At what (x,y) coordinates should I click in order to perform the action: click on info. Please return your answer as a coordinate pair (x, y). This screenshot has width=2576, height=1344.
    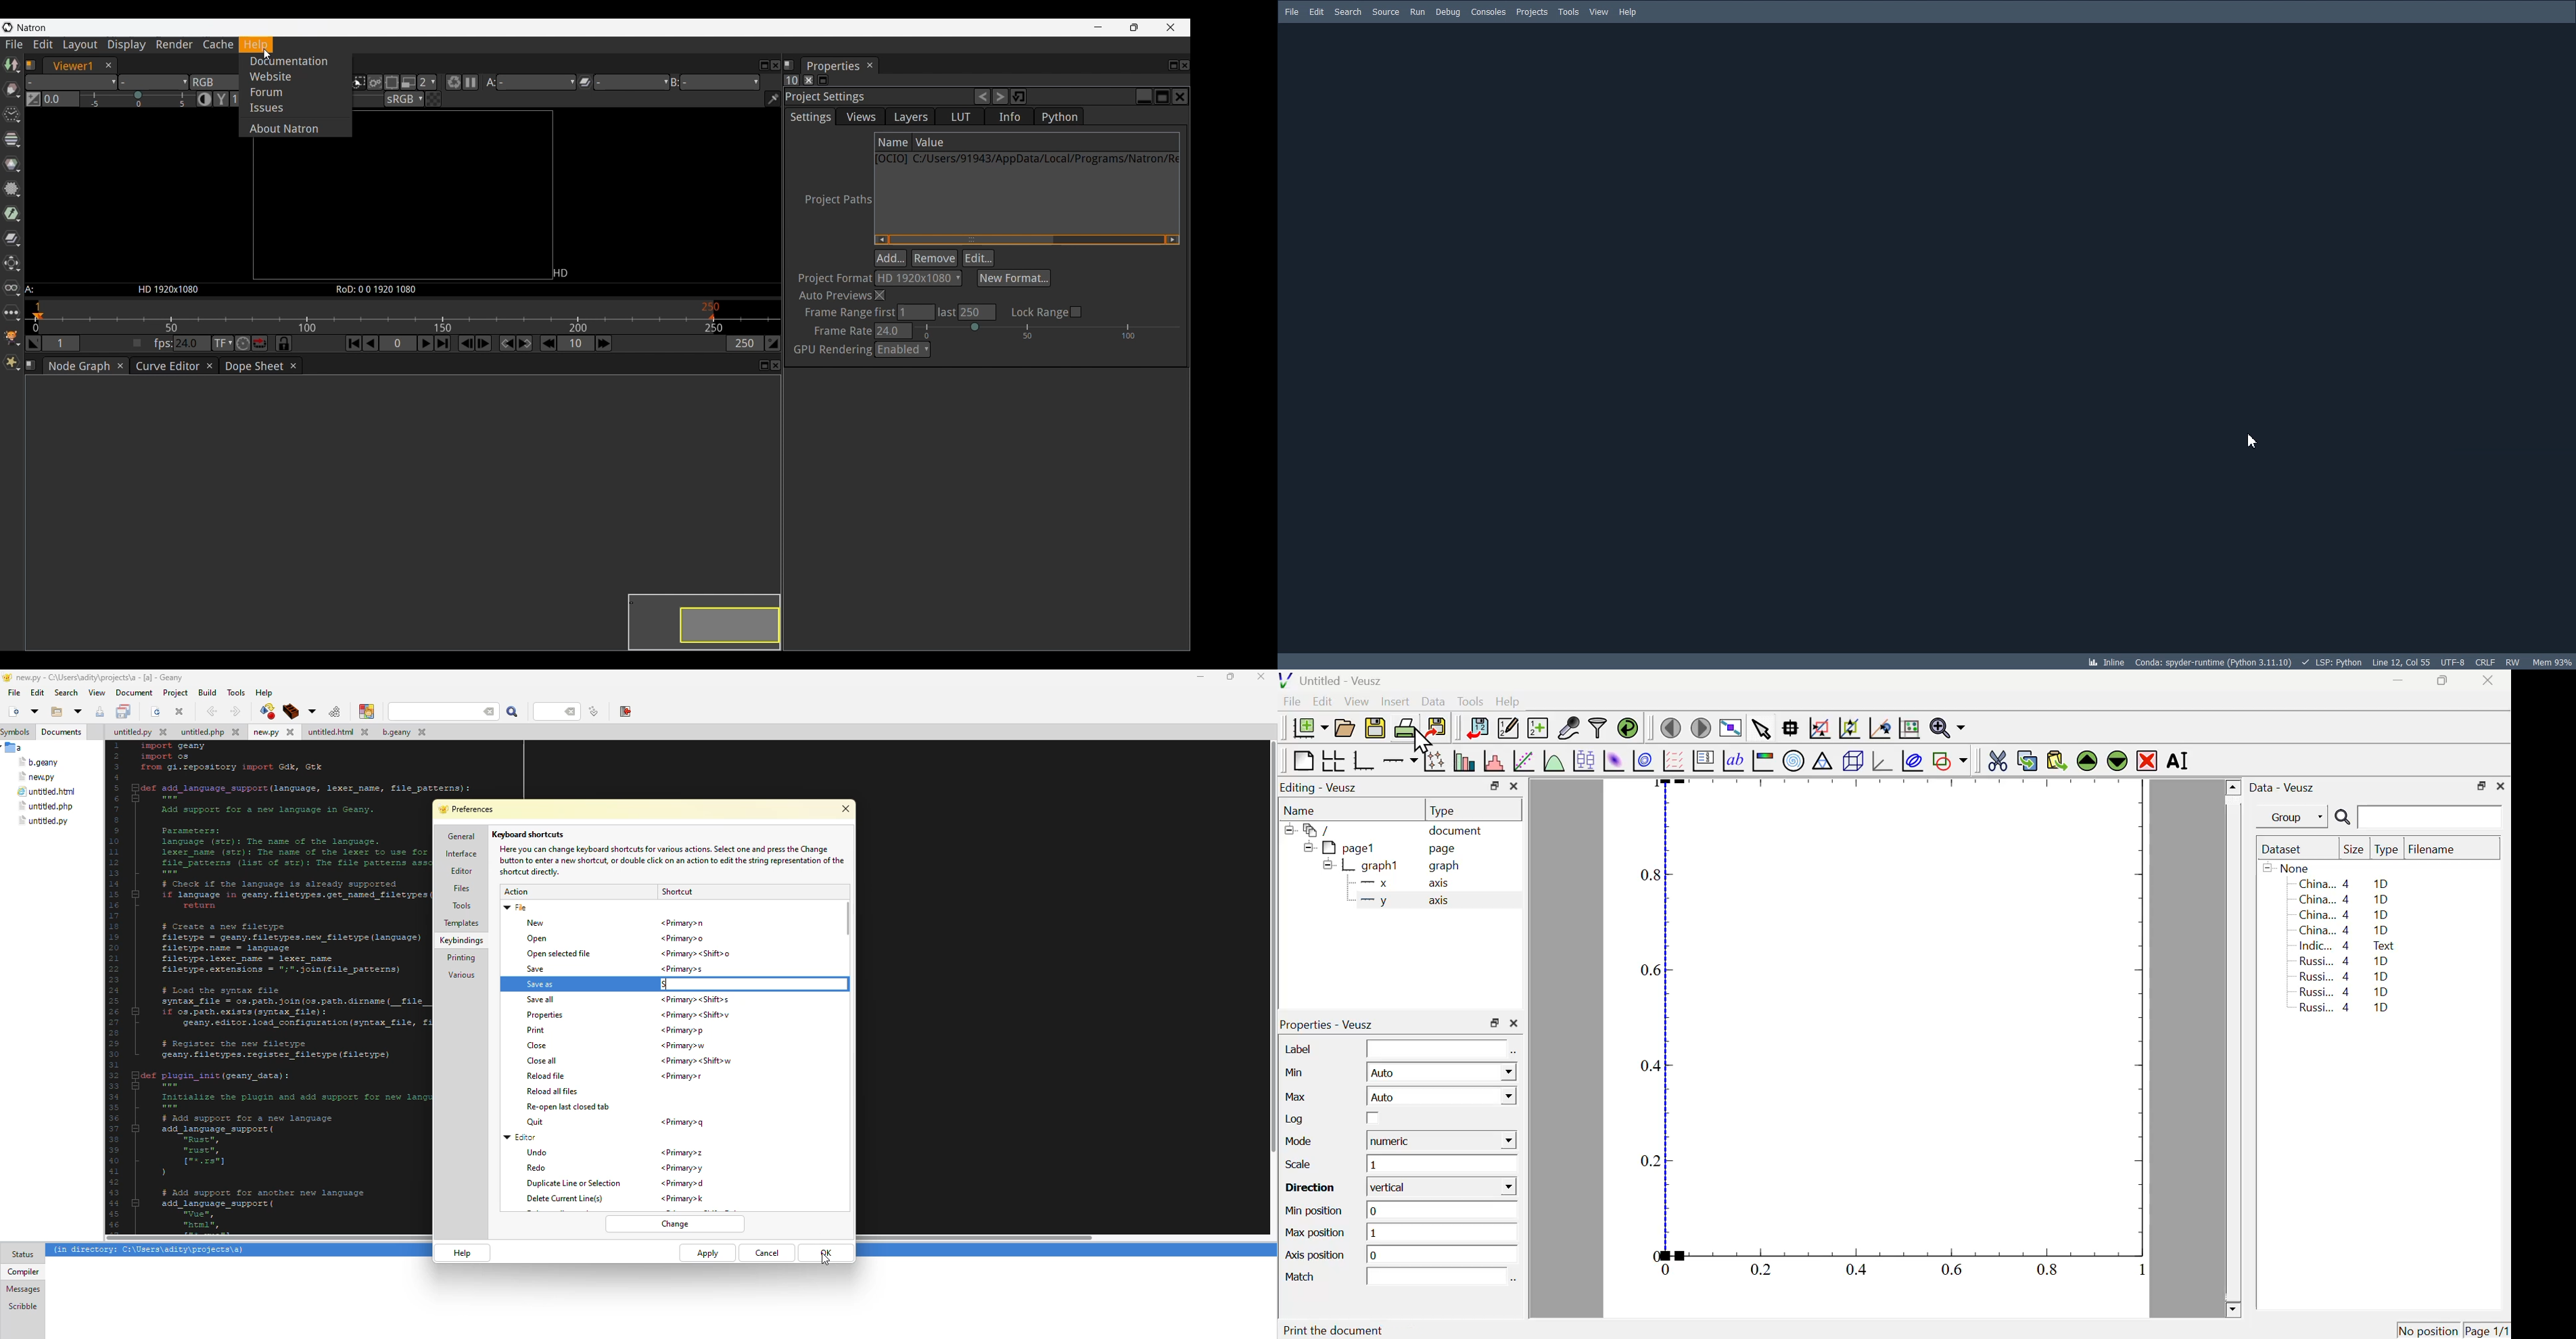
    Looking at the image, I should click on (669, 861).